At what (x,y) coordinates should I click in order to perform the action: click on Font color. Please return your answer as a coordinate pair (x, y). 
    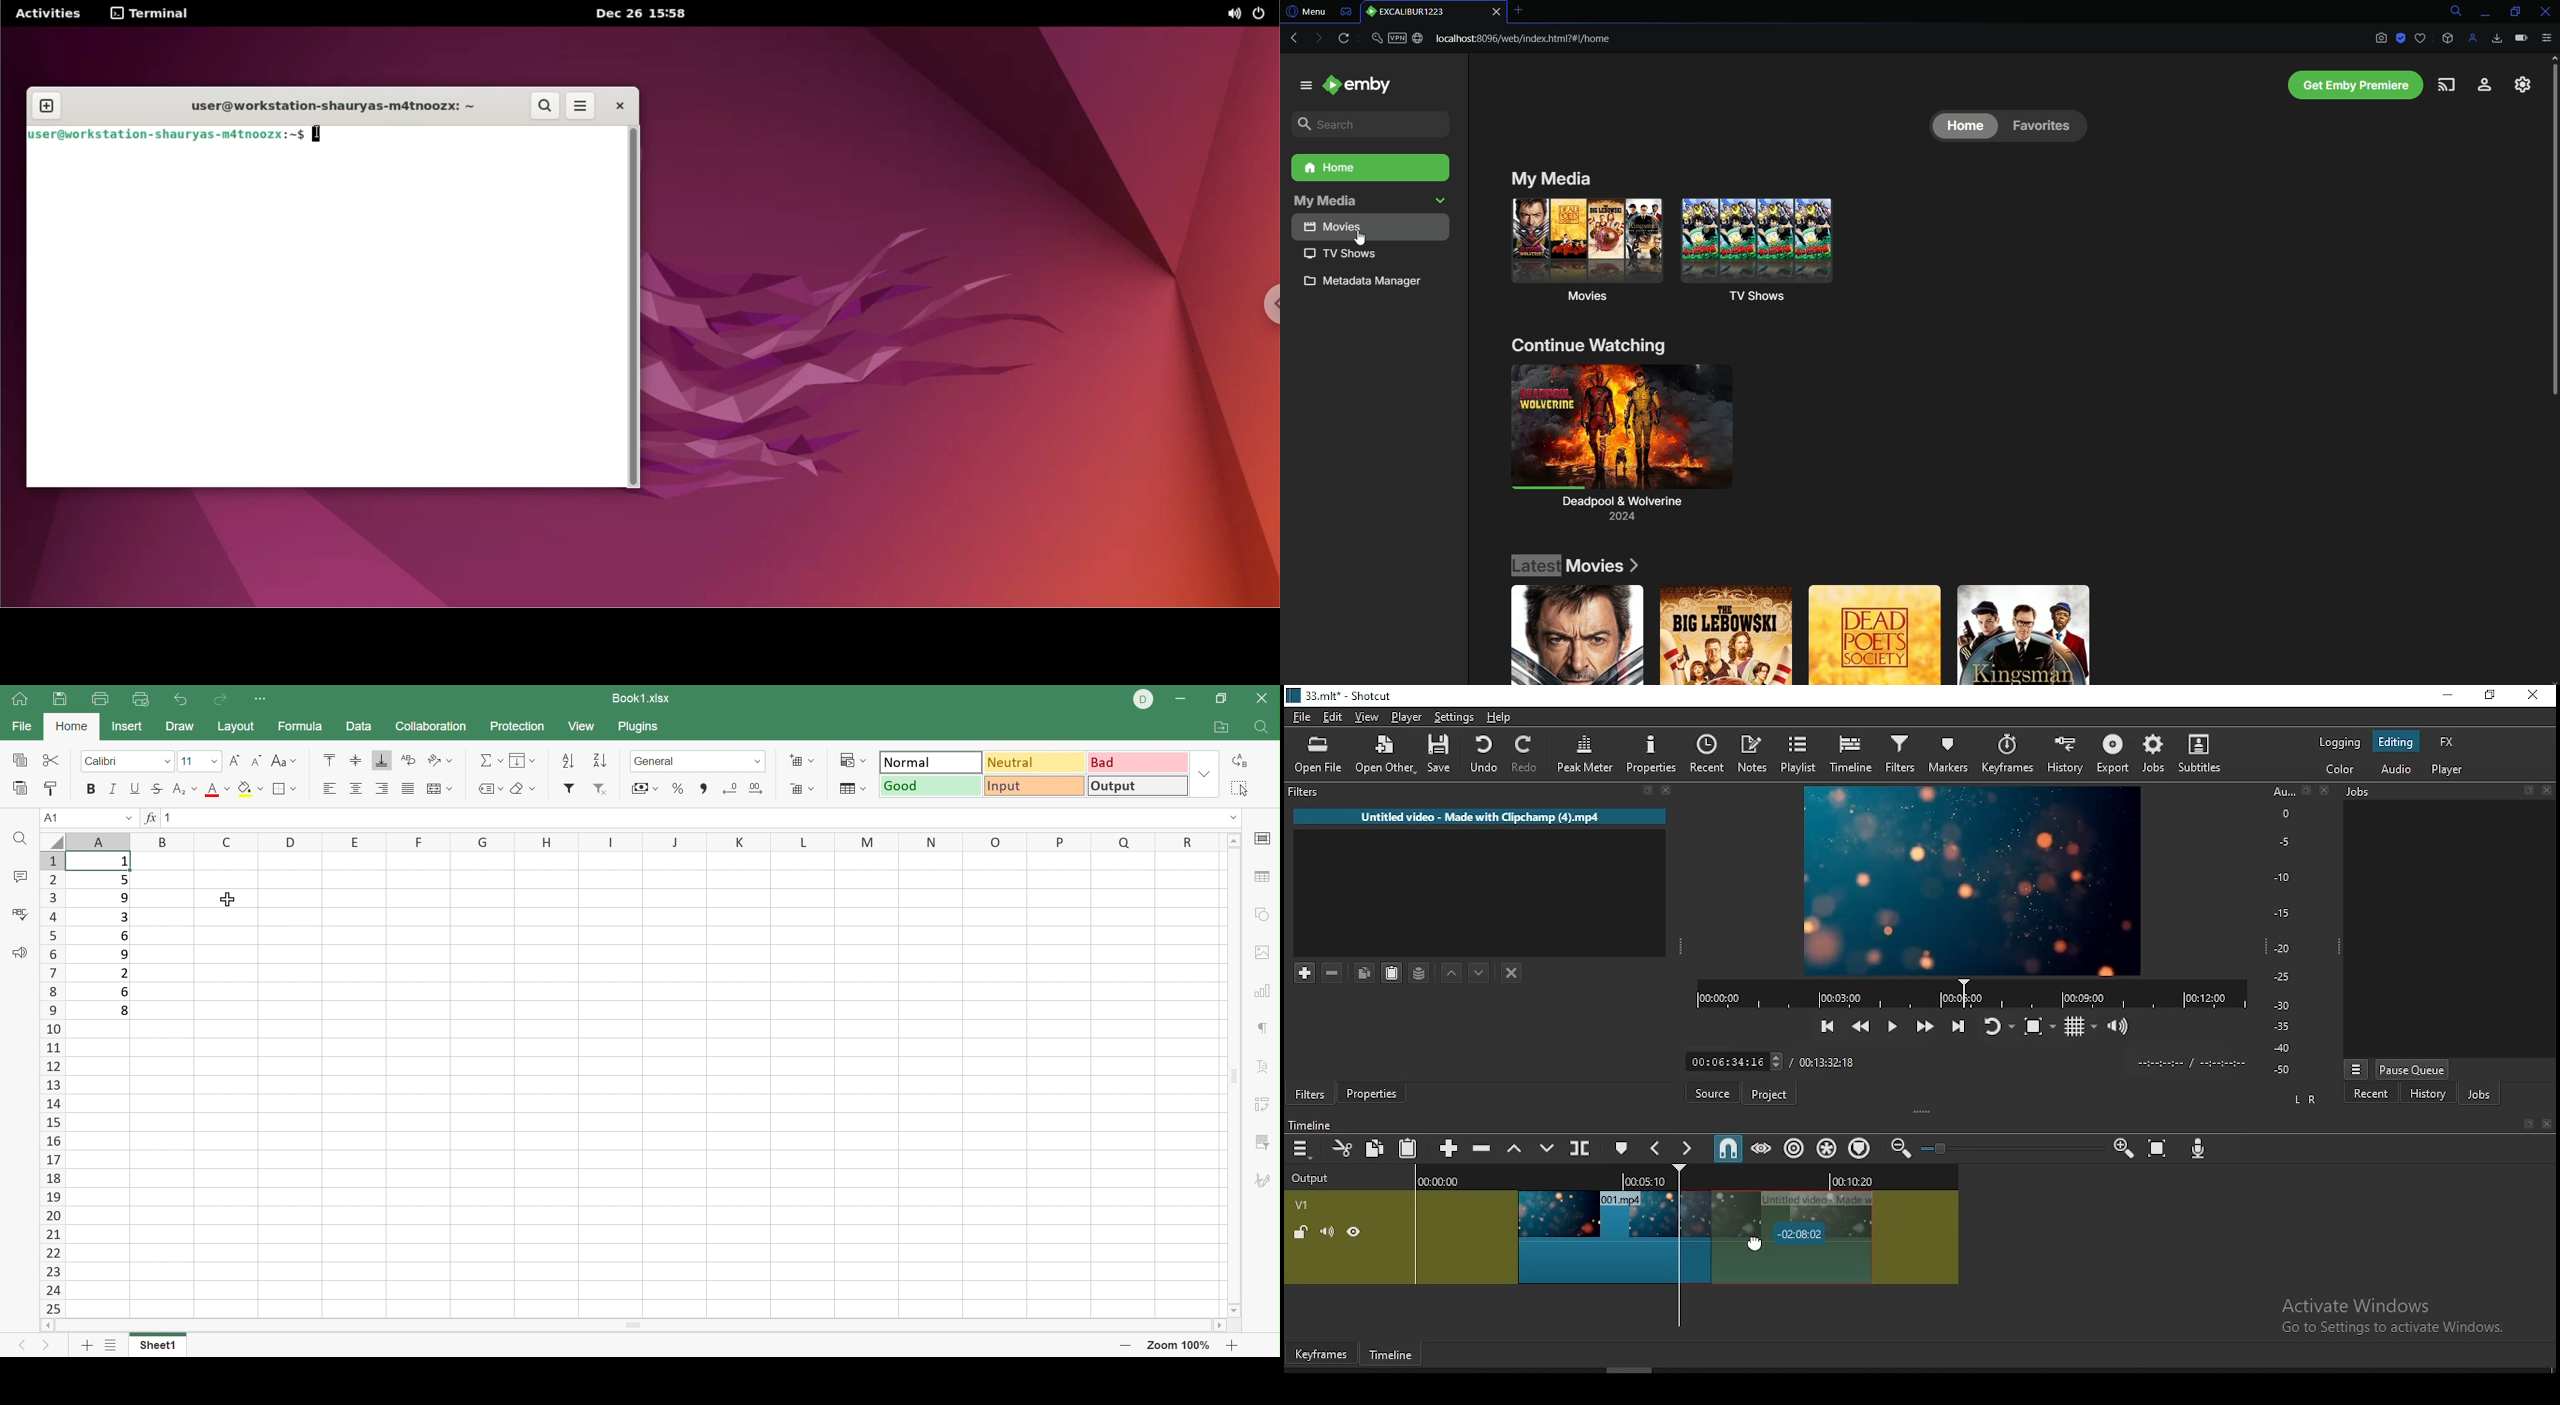
    Looking at the image, I should click on (218, 792).